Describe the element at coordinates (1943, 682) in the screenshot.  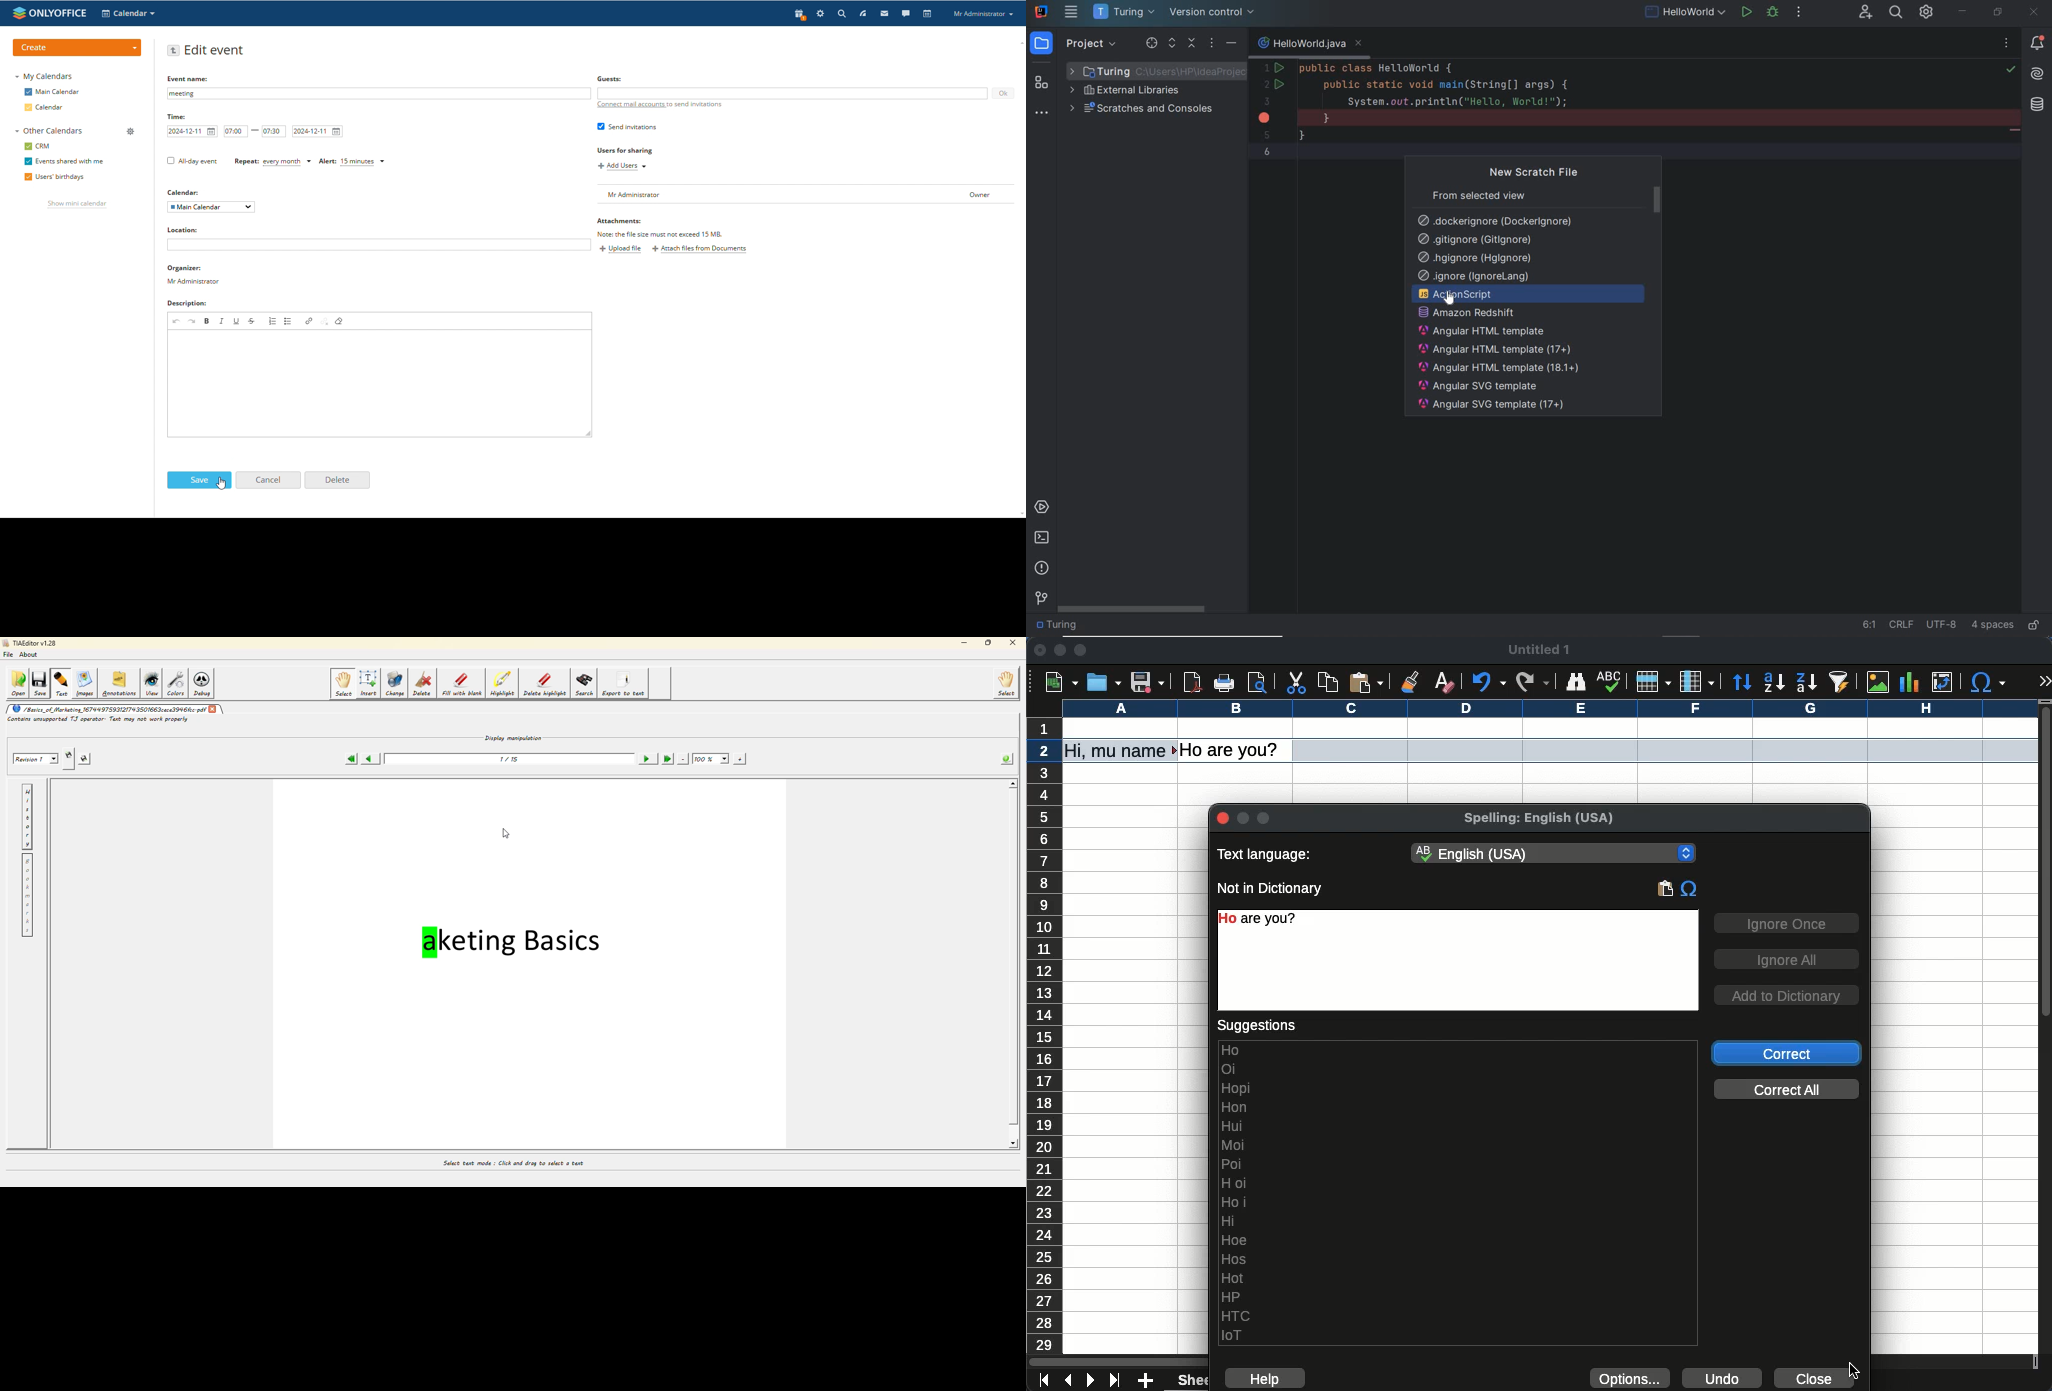
I see `pivot table` at that location.